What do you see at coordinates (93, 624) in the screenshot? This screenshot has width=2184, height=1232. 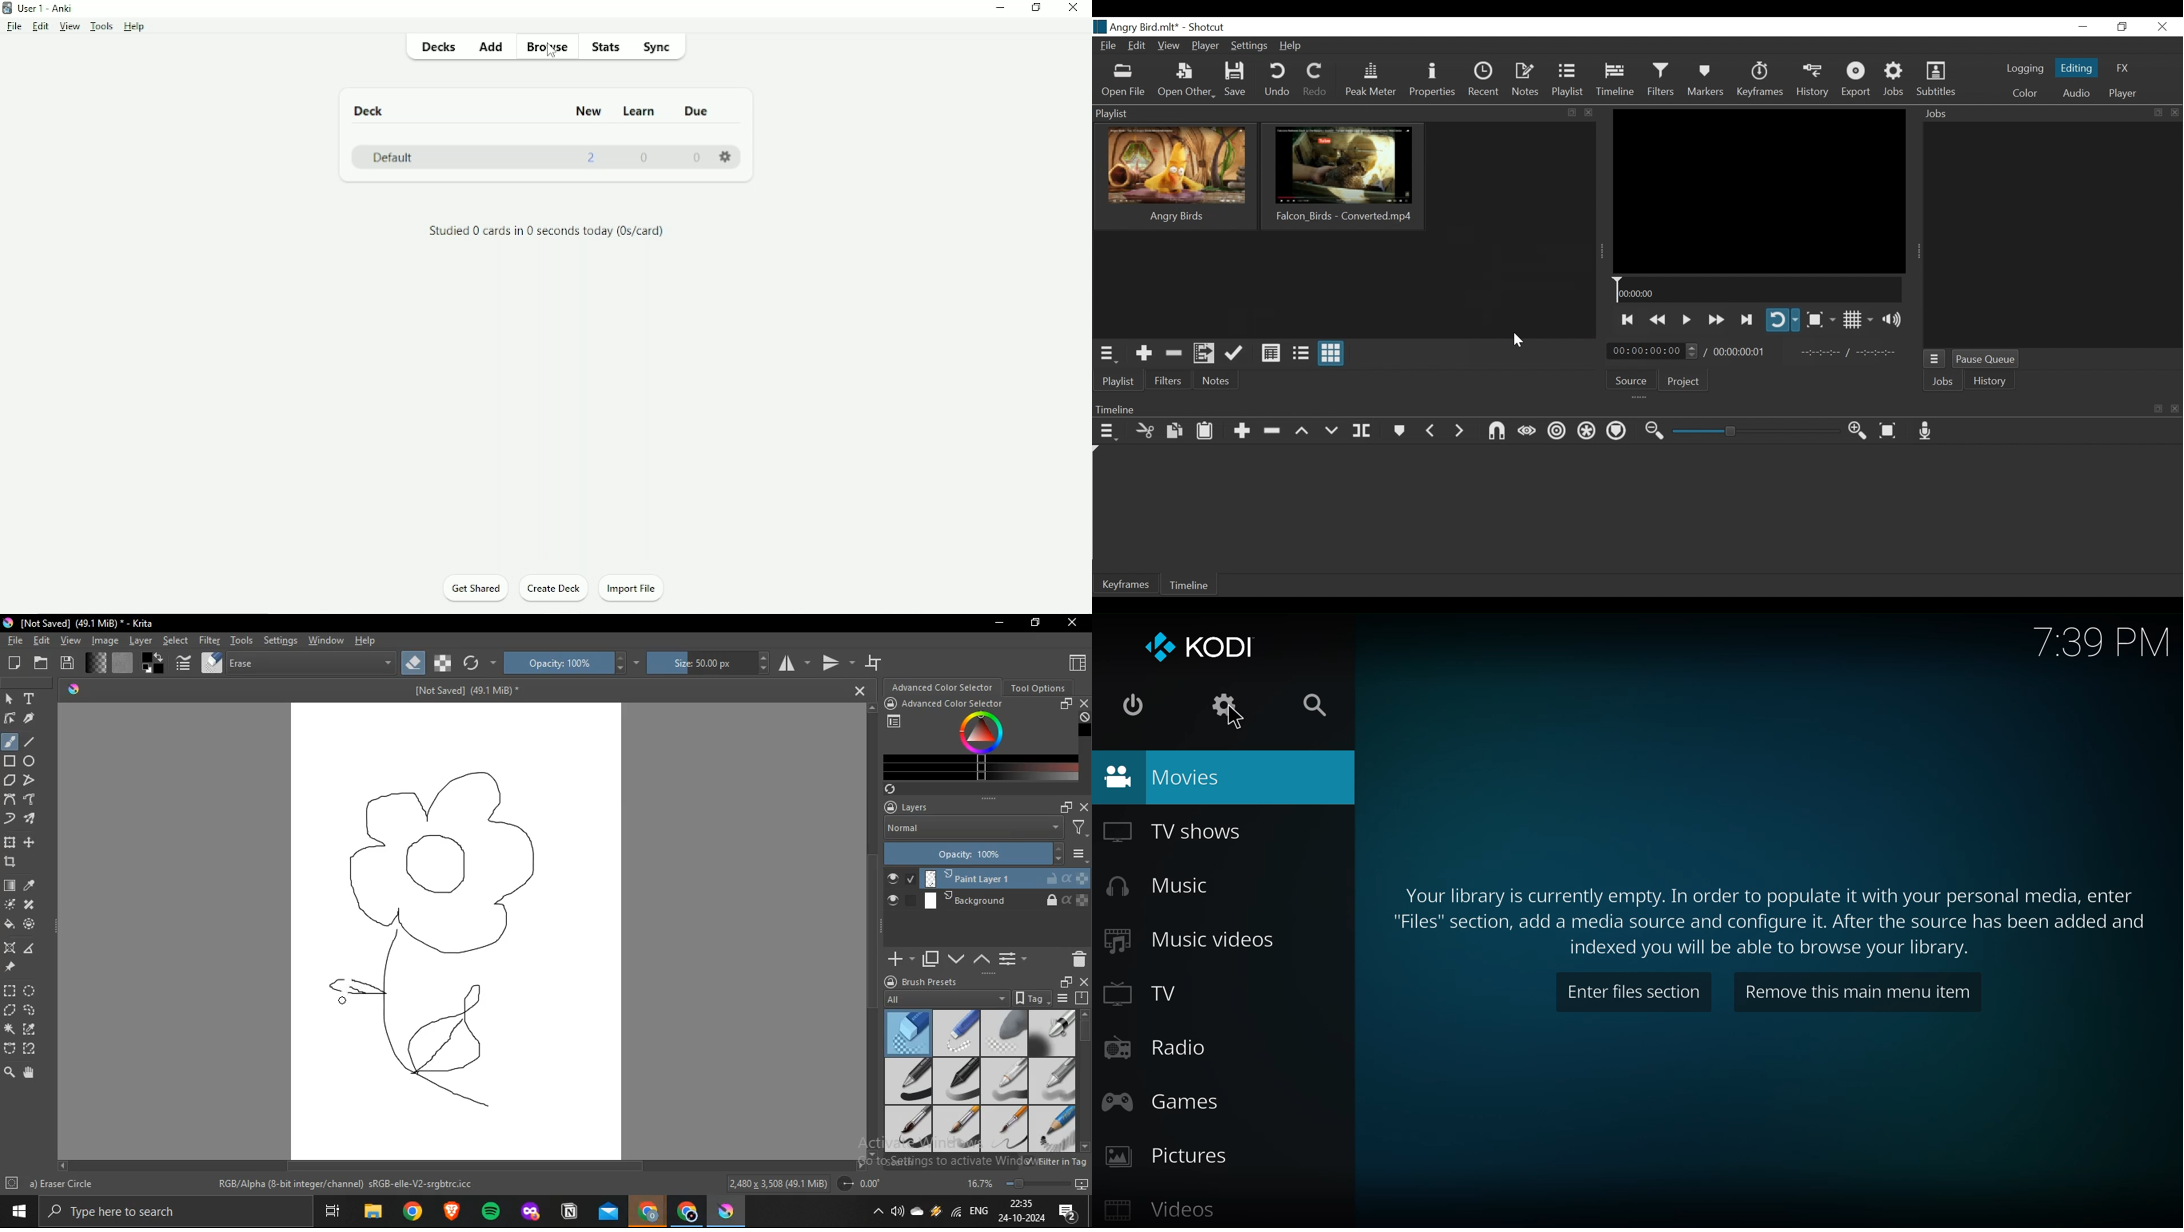 I see `[Not Saved] (49.1 MiB)* - Krita` at bounding box center [93, 624].